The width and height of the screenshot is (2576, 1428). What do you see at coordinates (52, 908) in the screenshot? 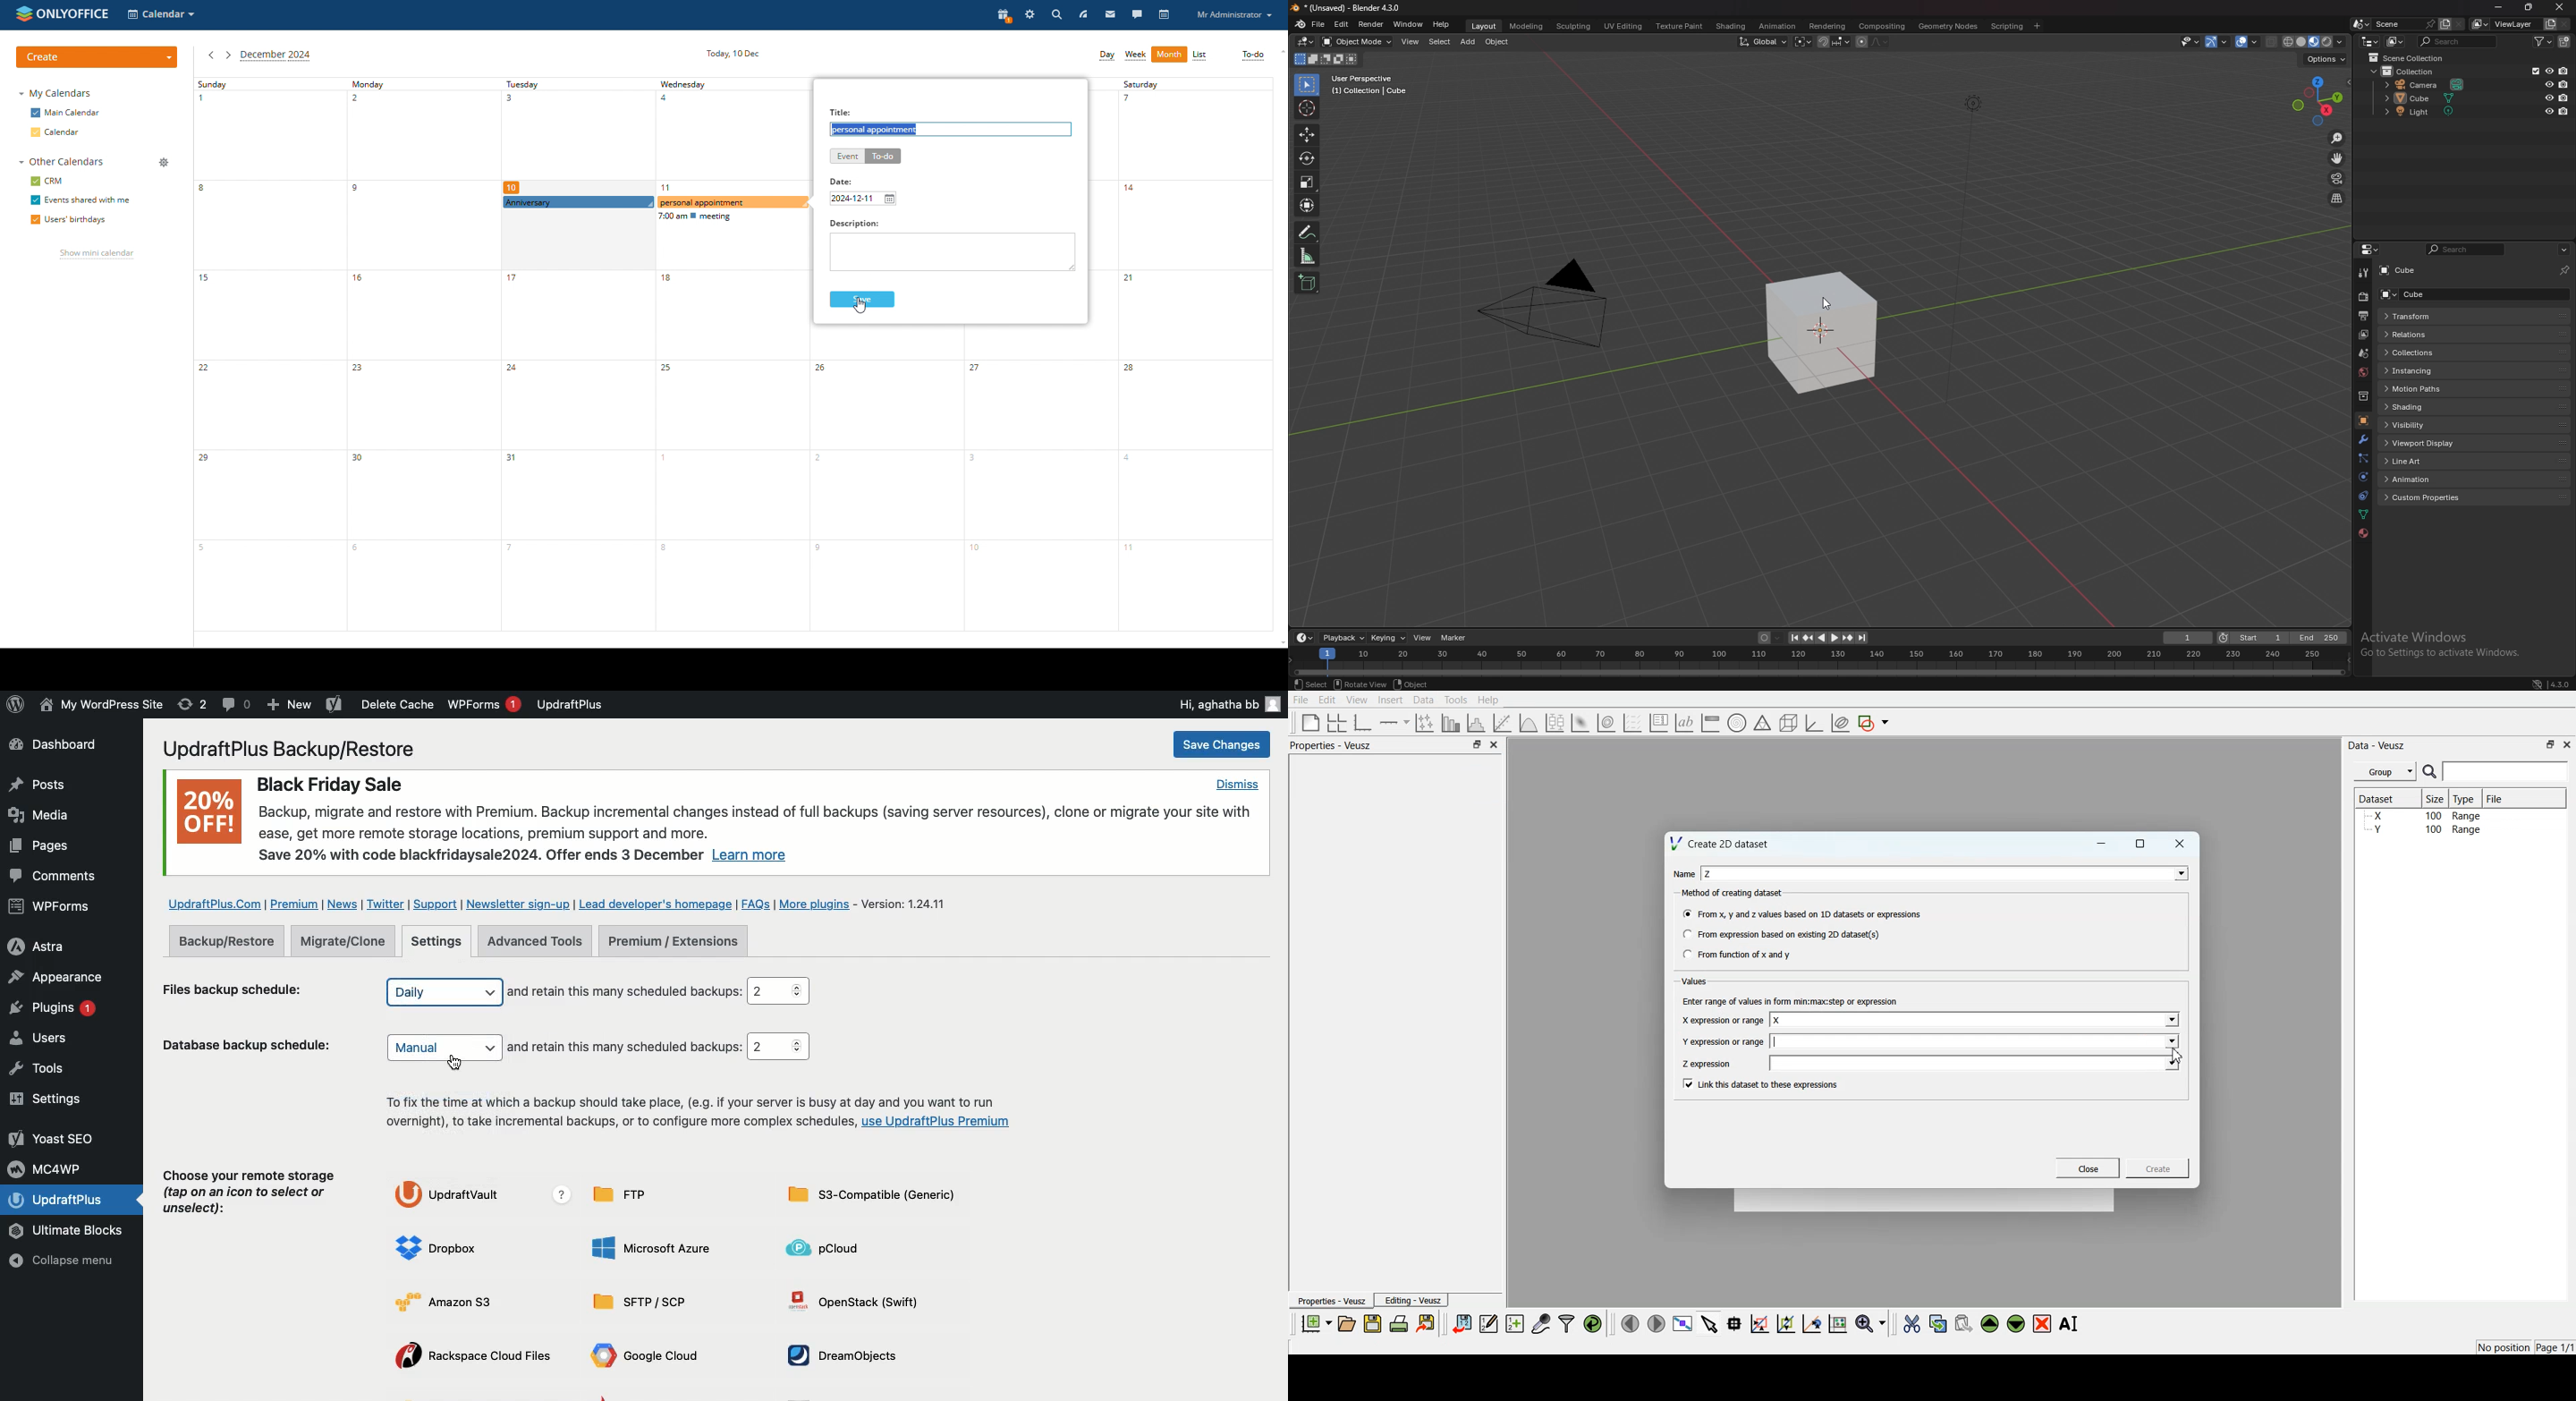
I see `WPForms` at bounding box center [52, 908].